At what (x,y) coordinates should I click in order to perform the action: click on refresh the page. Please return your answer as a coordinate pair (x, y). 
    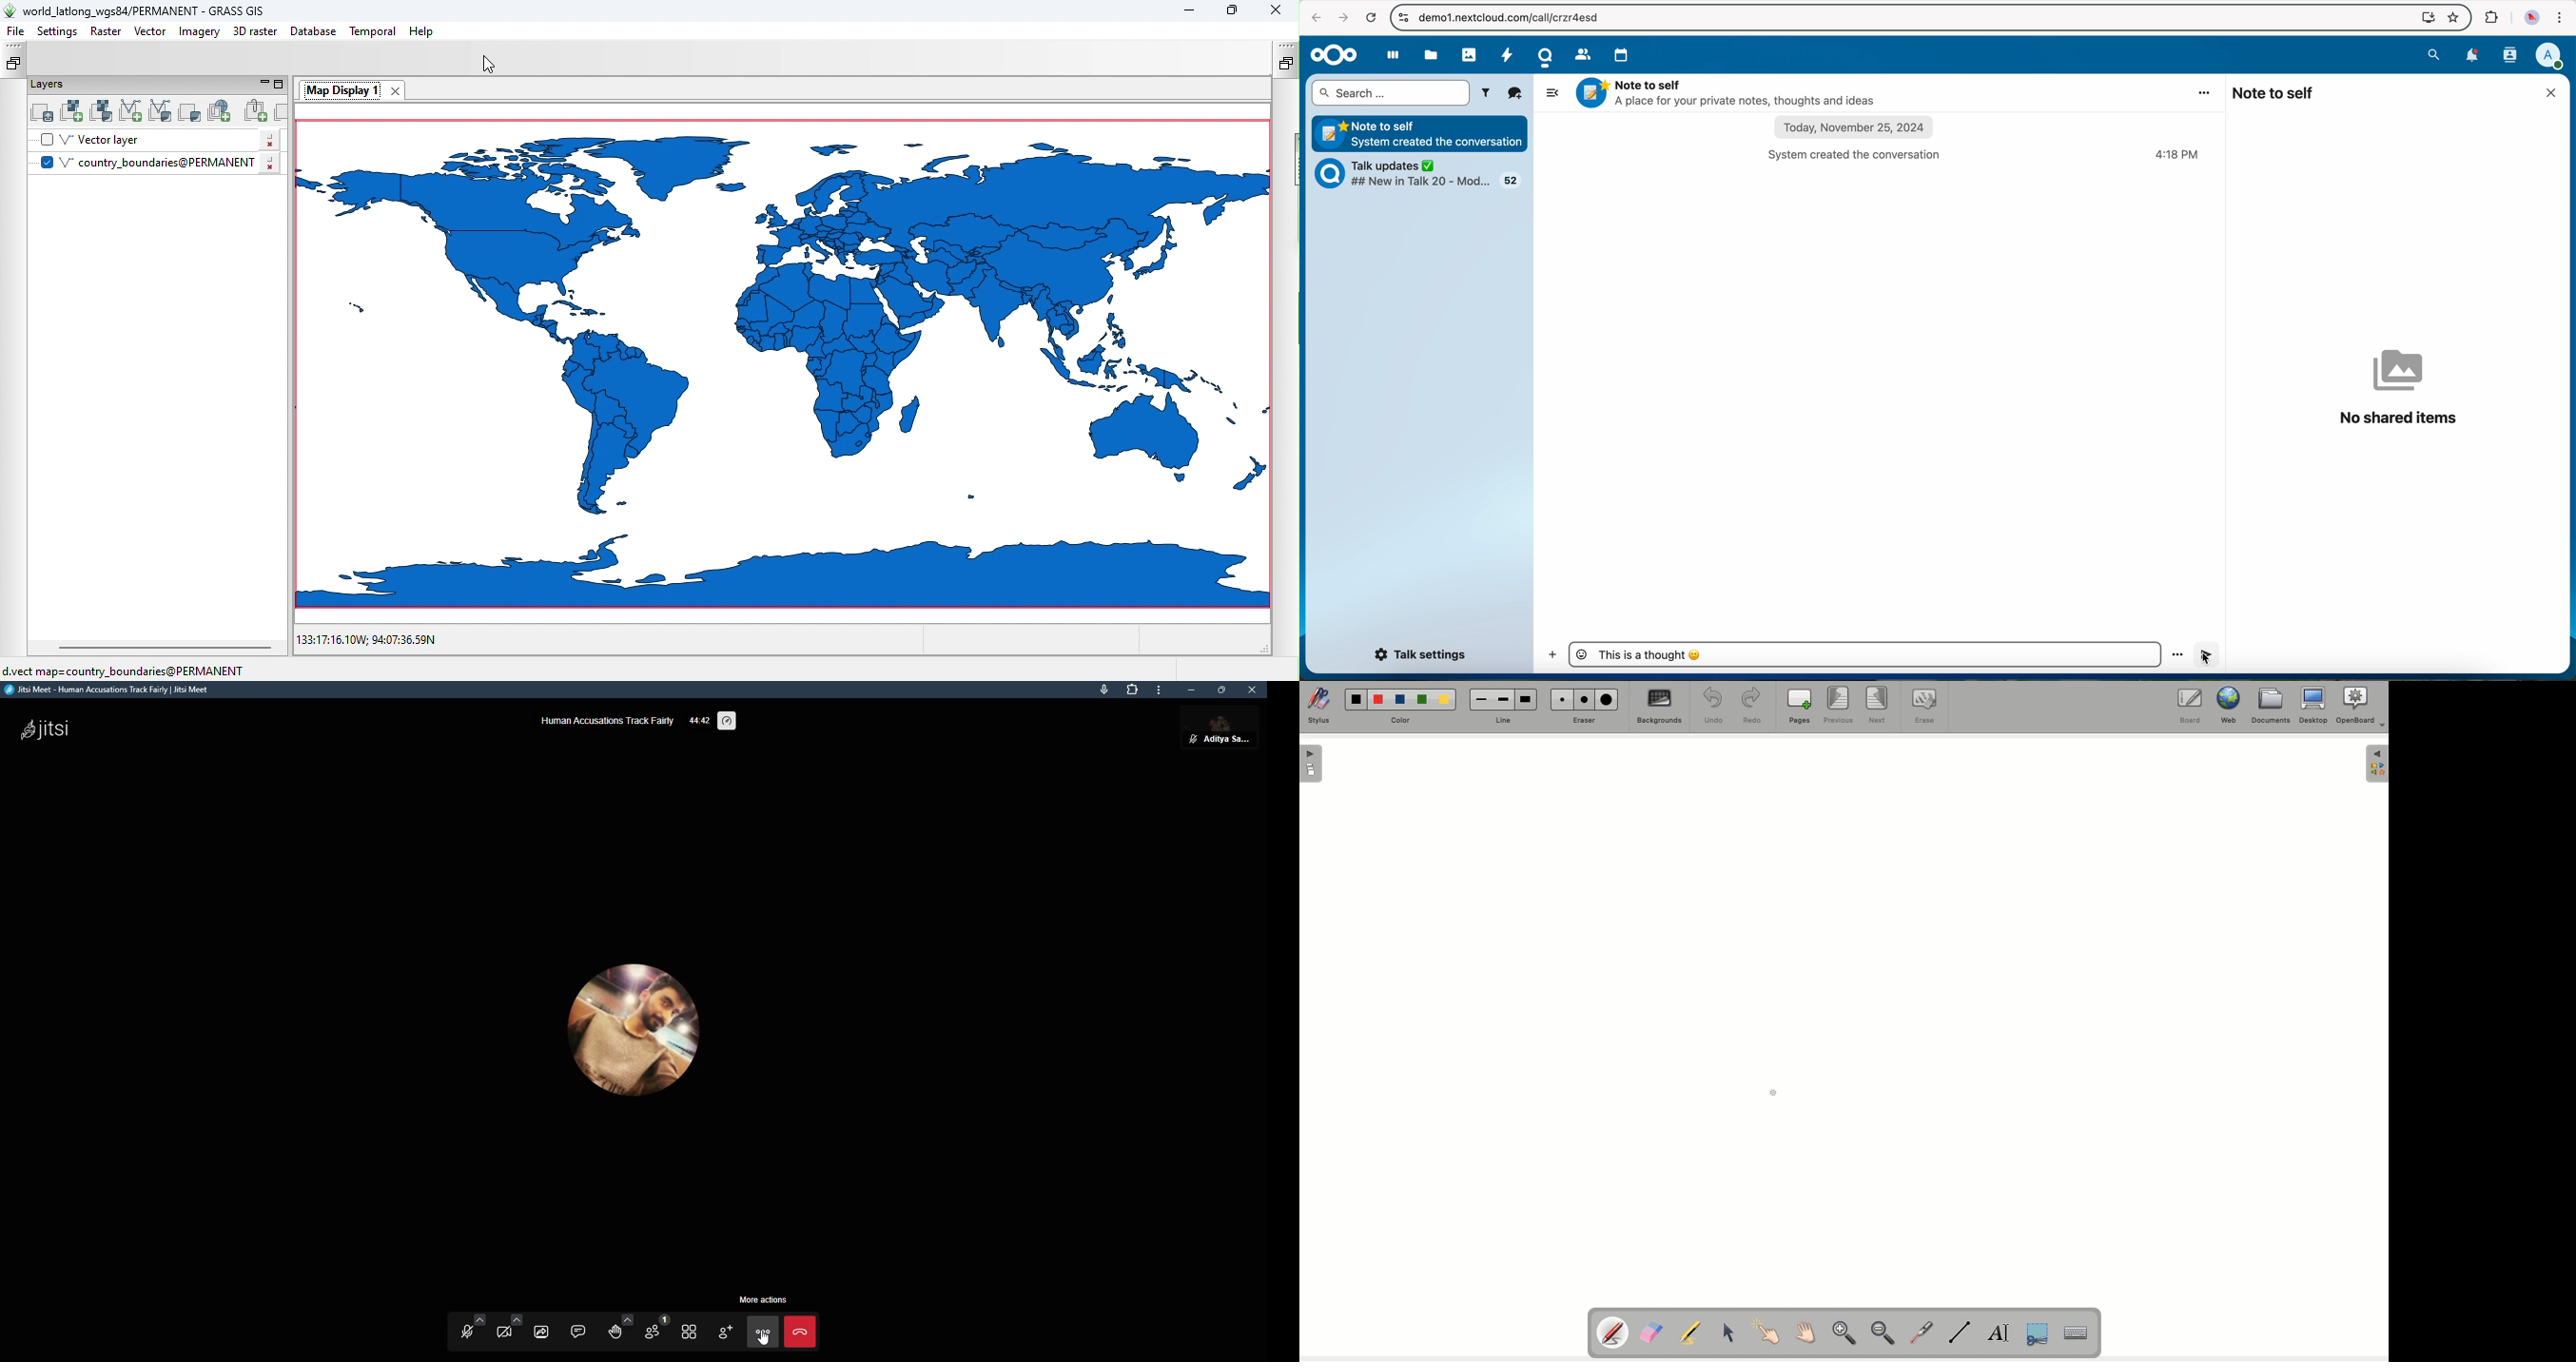
    Looking at the image, I should click on (1370, 17).